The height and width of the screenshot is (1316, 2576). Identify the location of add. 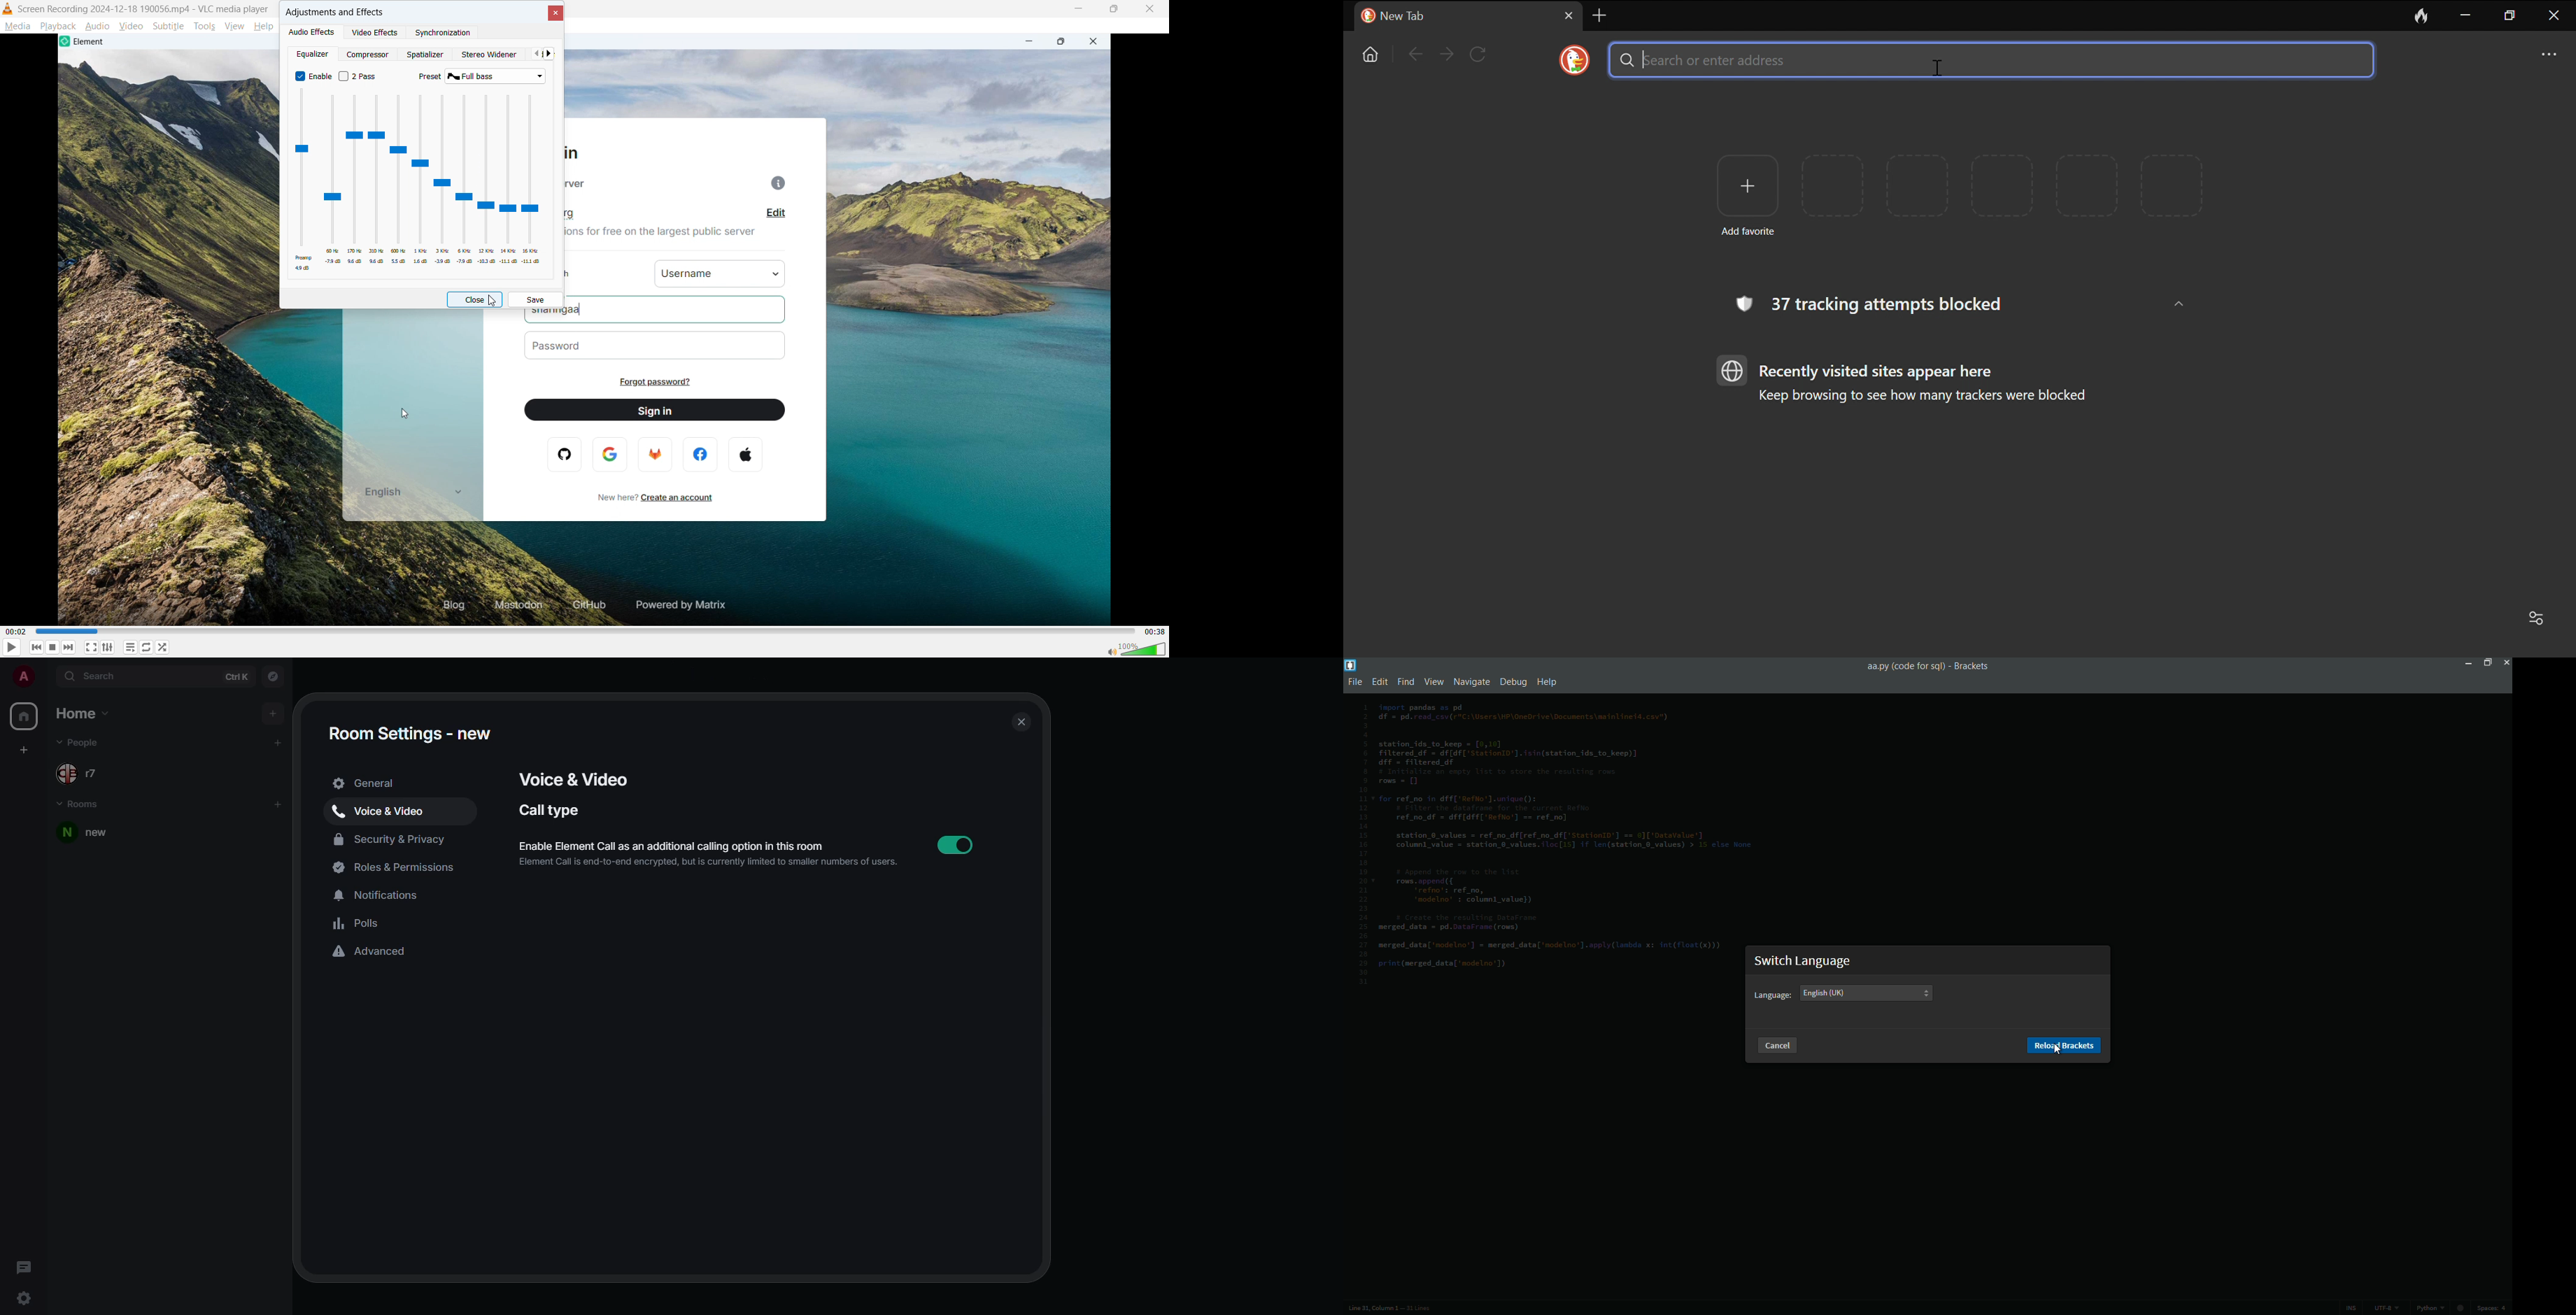
(278, 741).